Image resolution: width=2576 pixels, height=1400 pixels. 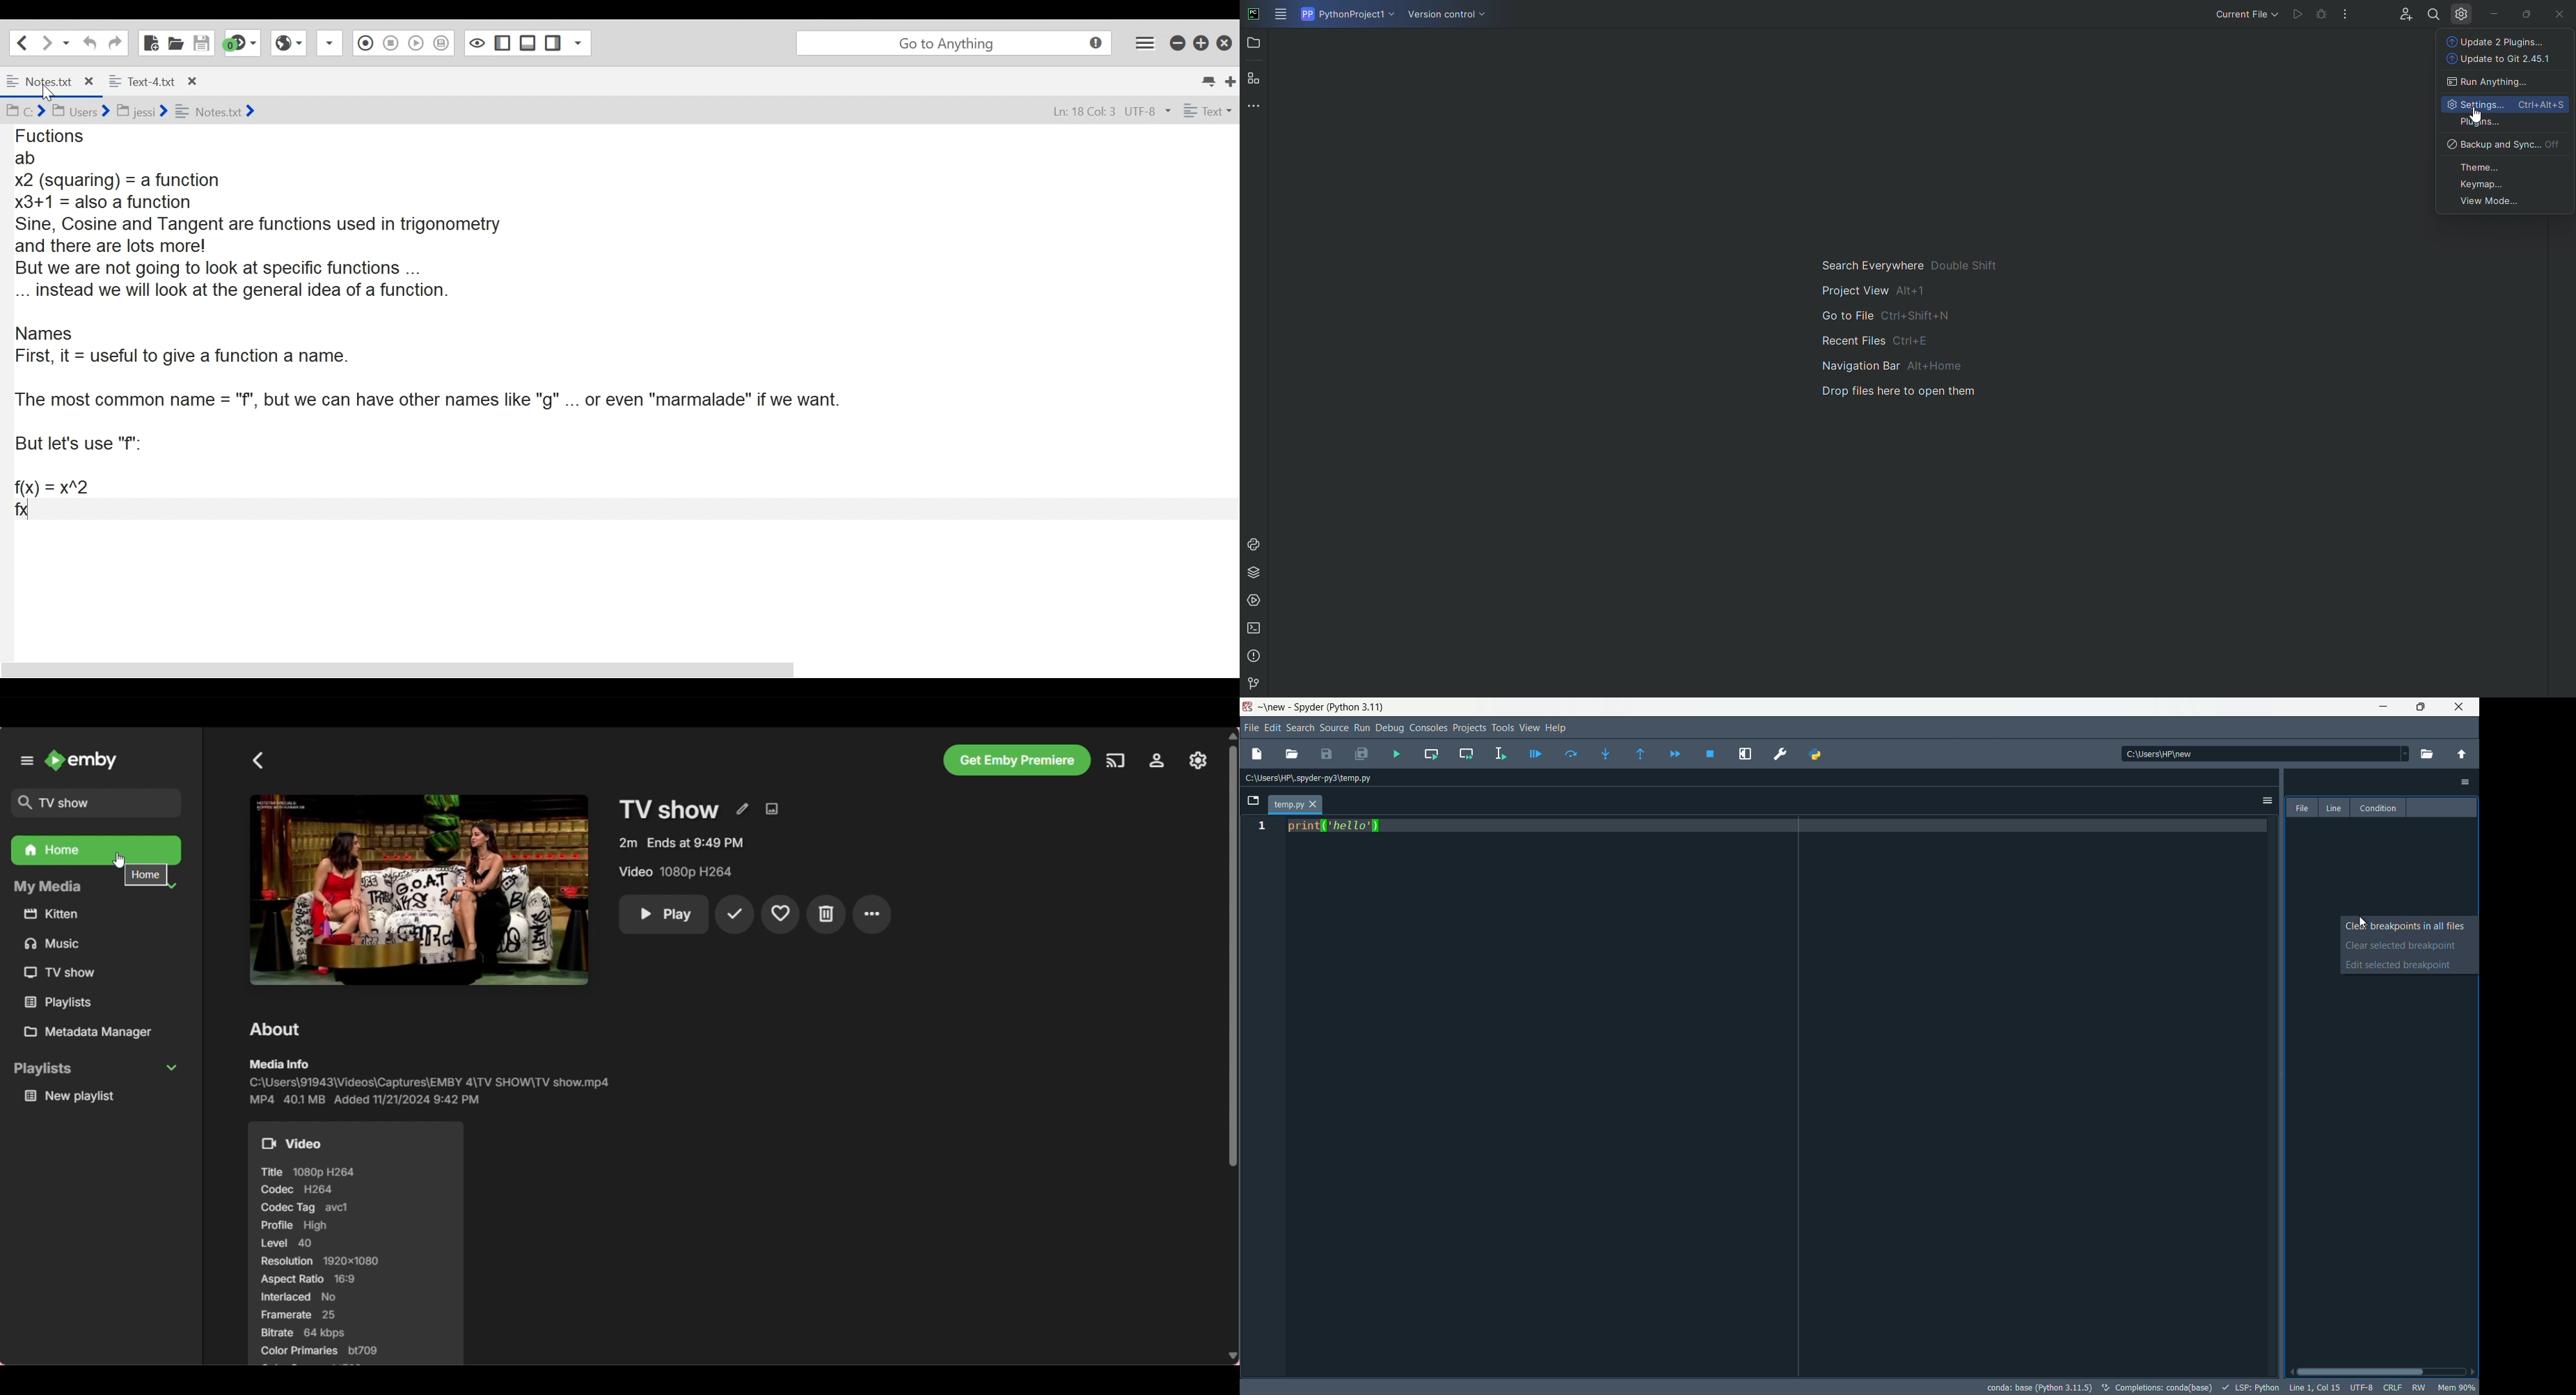 What do you see at coordinates (2268, 801) in the screenshot?
I see `options` at bounding box center [2268, 801].